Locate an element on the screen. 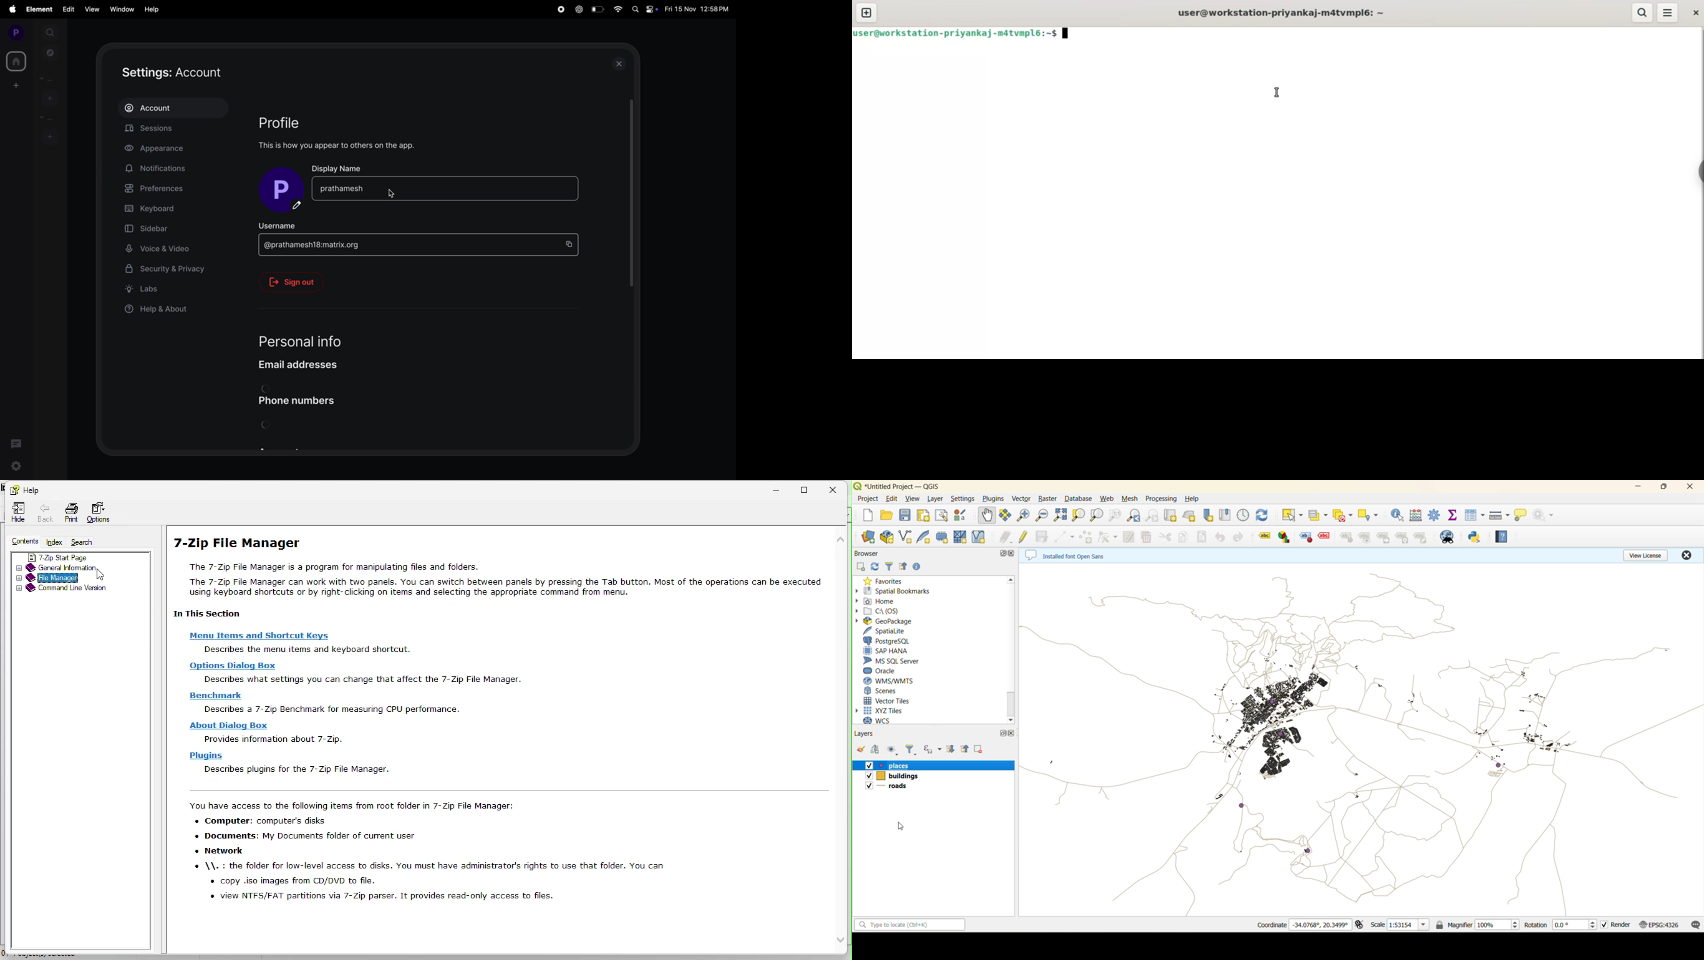 The width and height of the screenshot is (1708, 980). sidebar is located at coordinates (159, 228).